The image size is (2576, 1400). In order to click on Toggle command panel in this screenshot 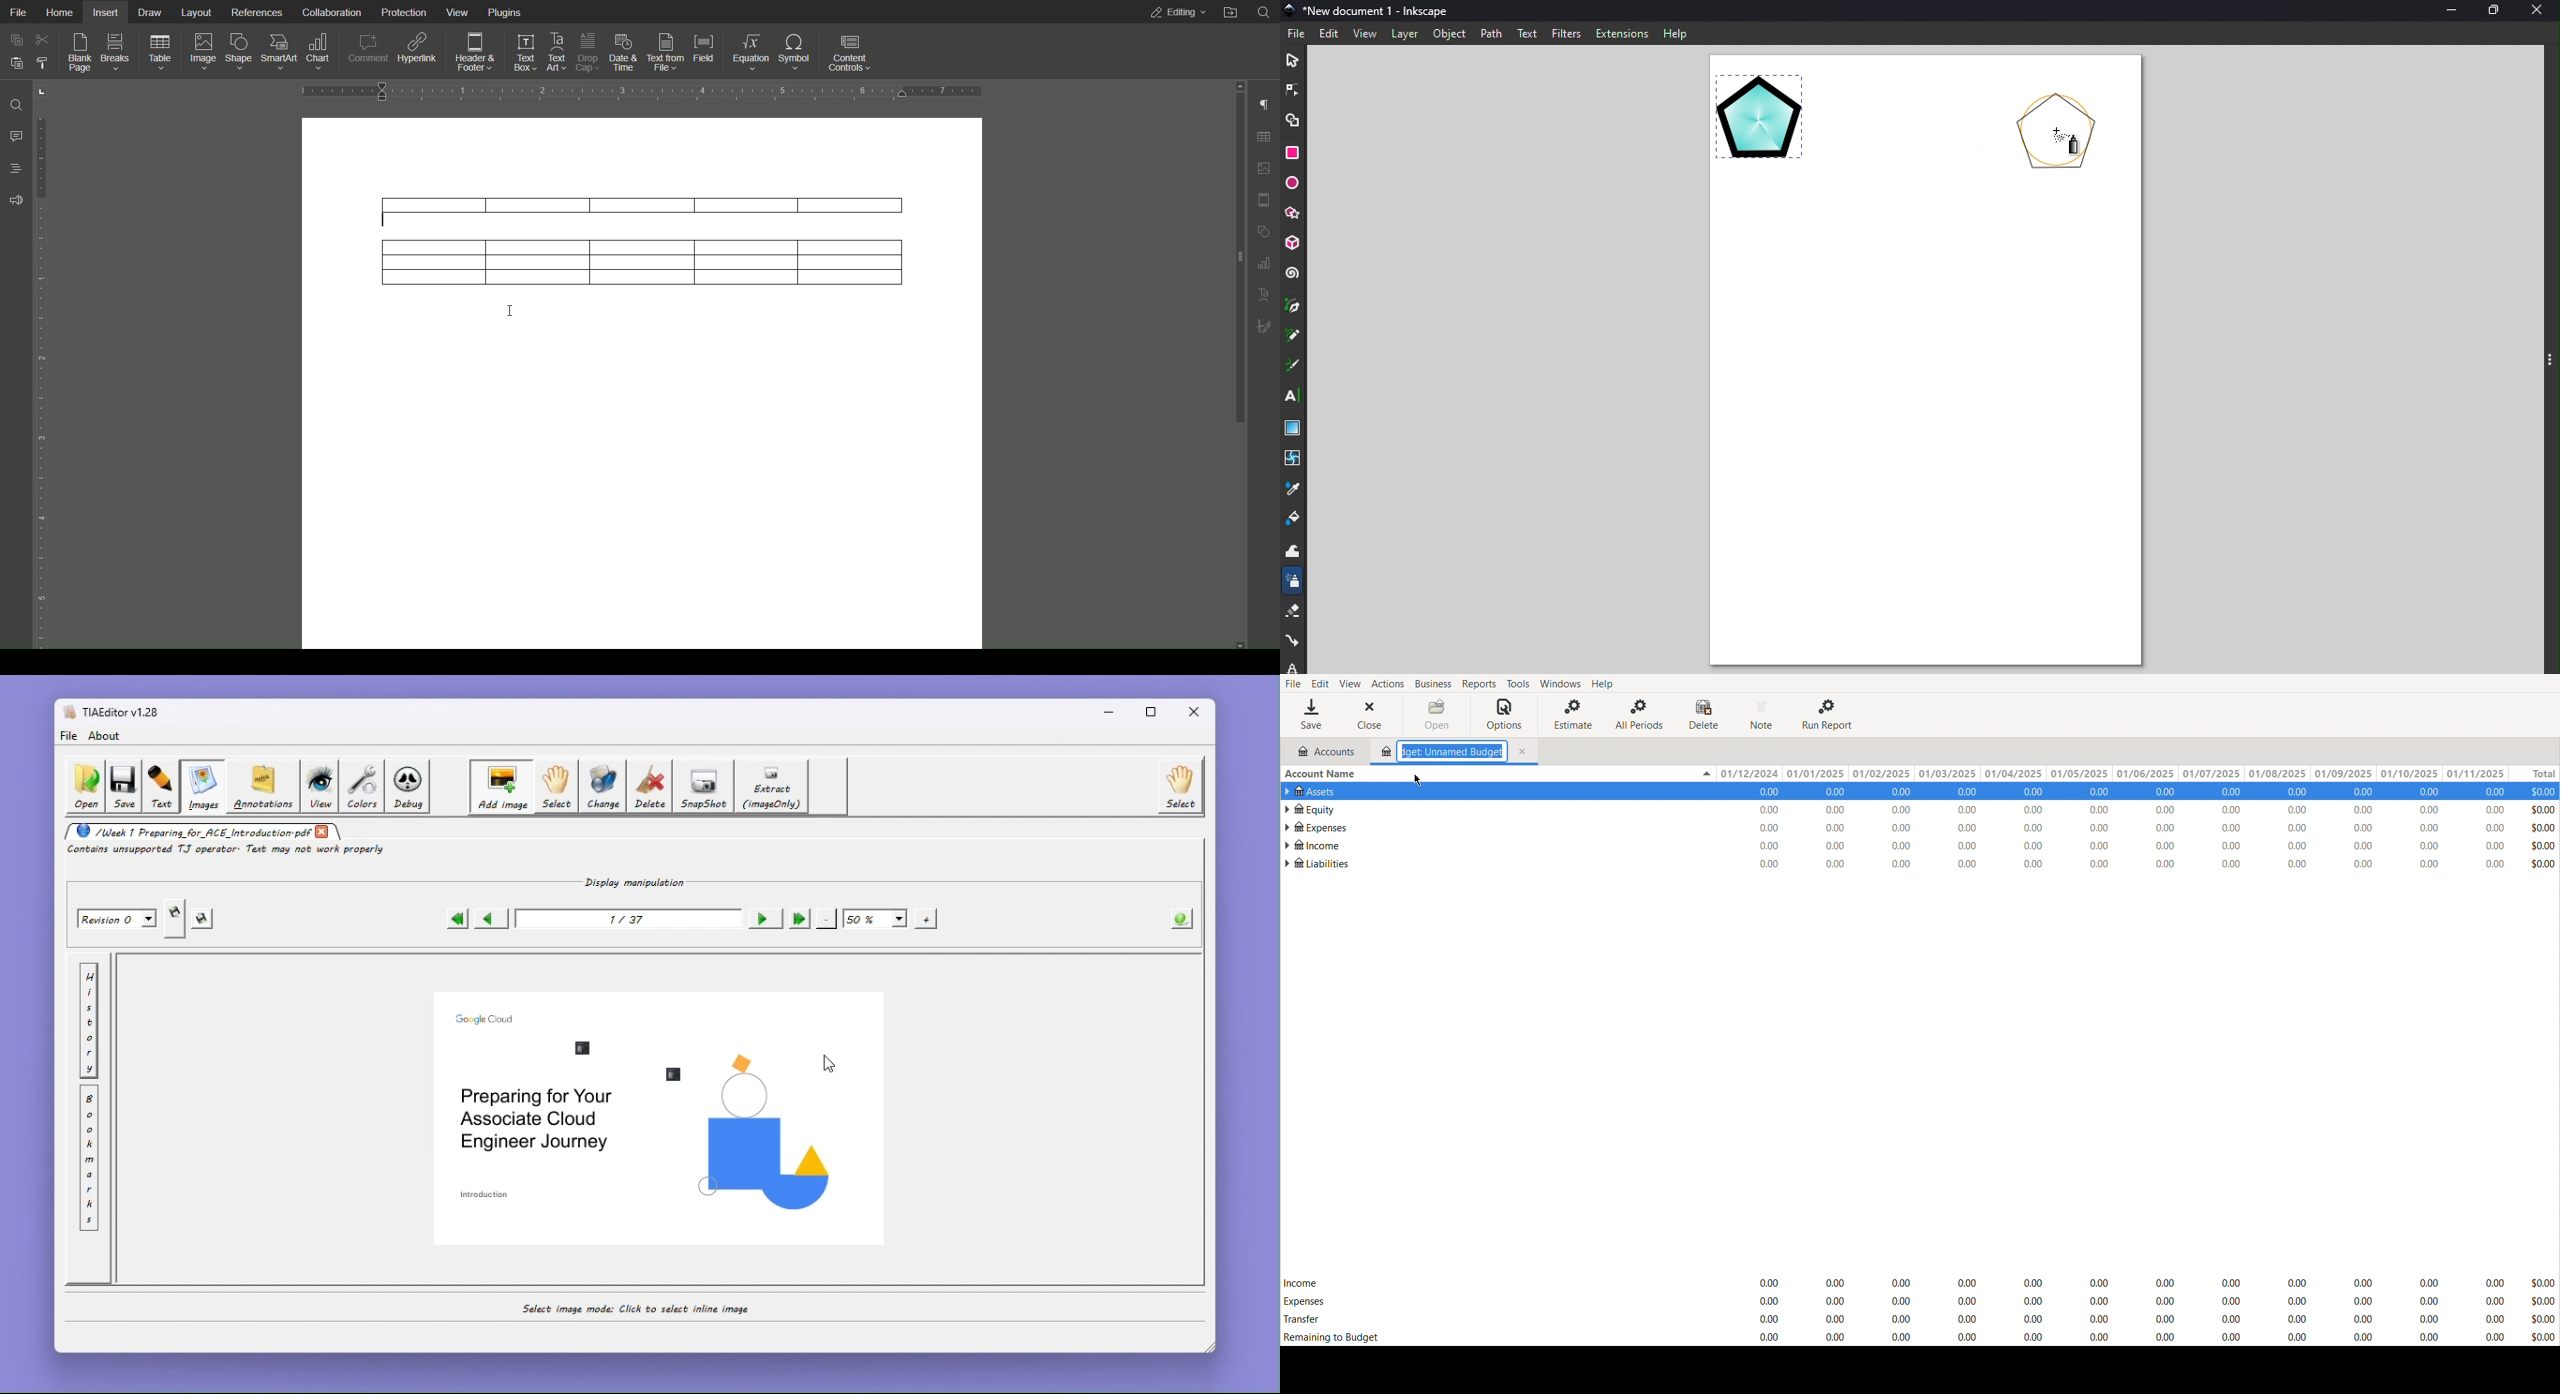, I will do `click(2548, 363)`.